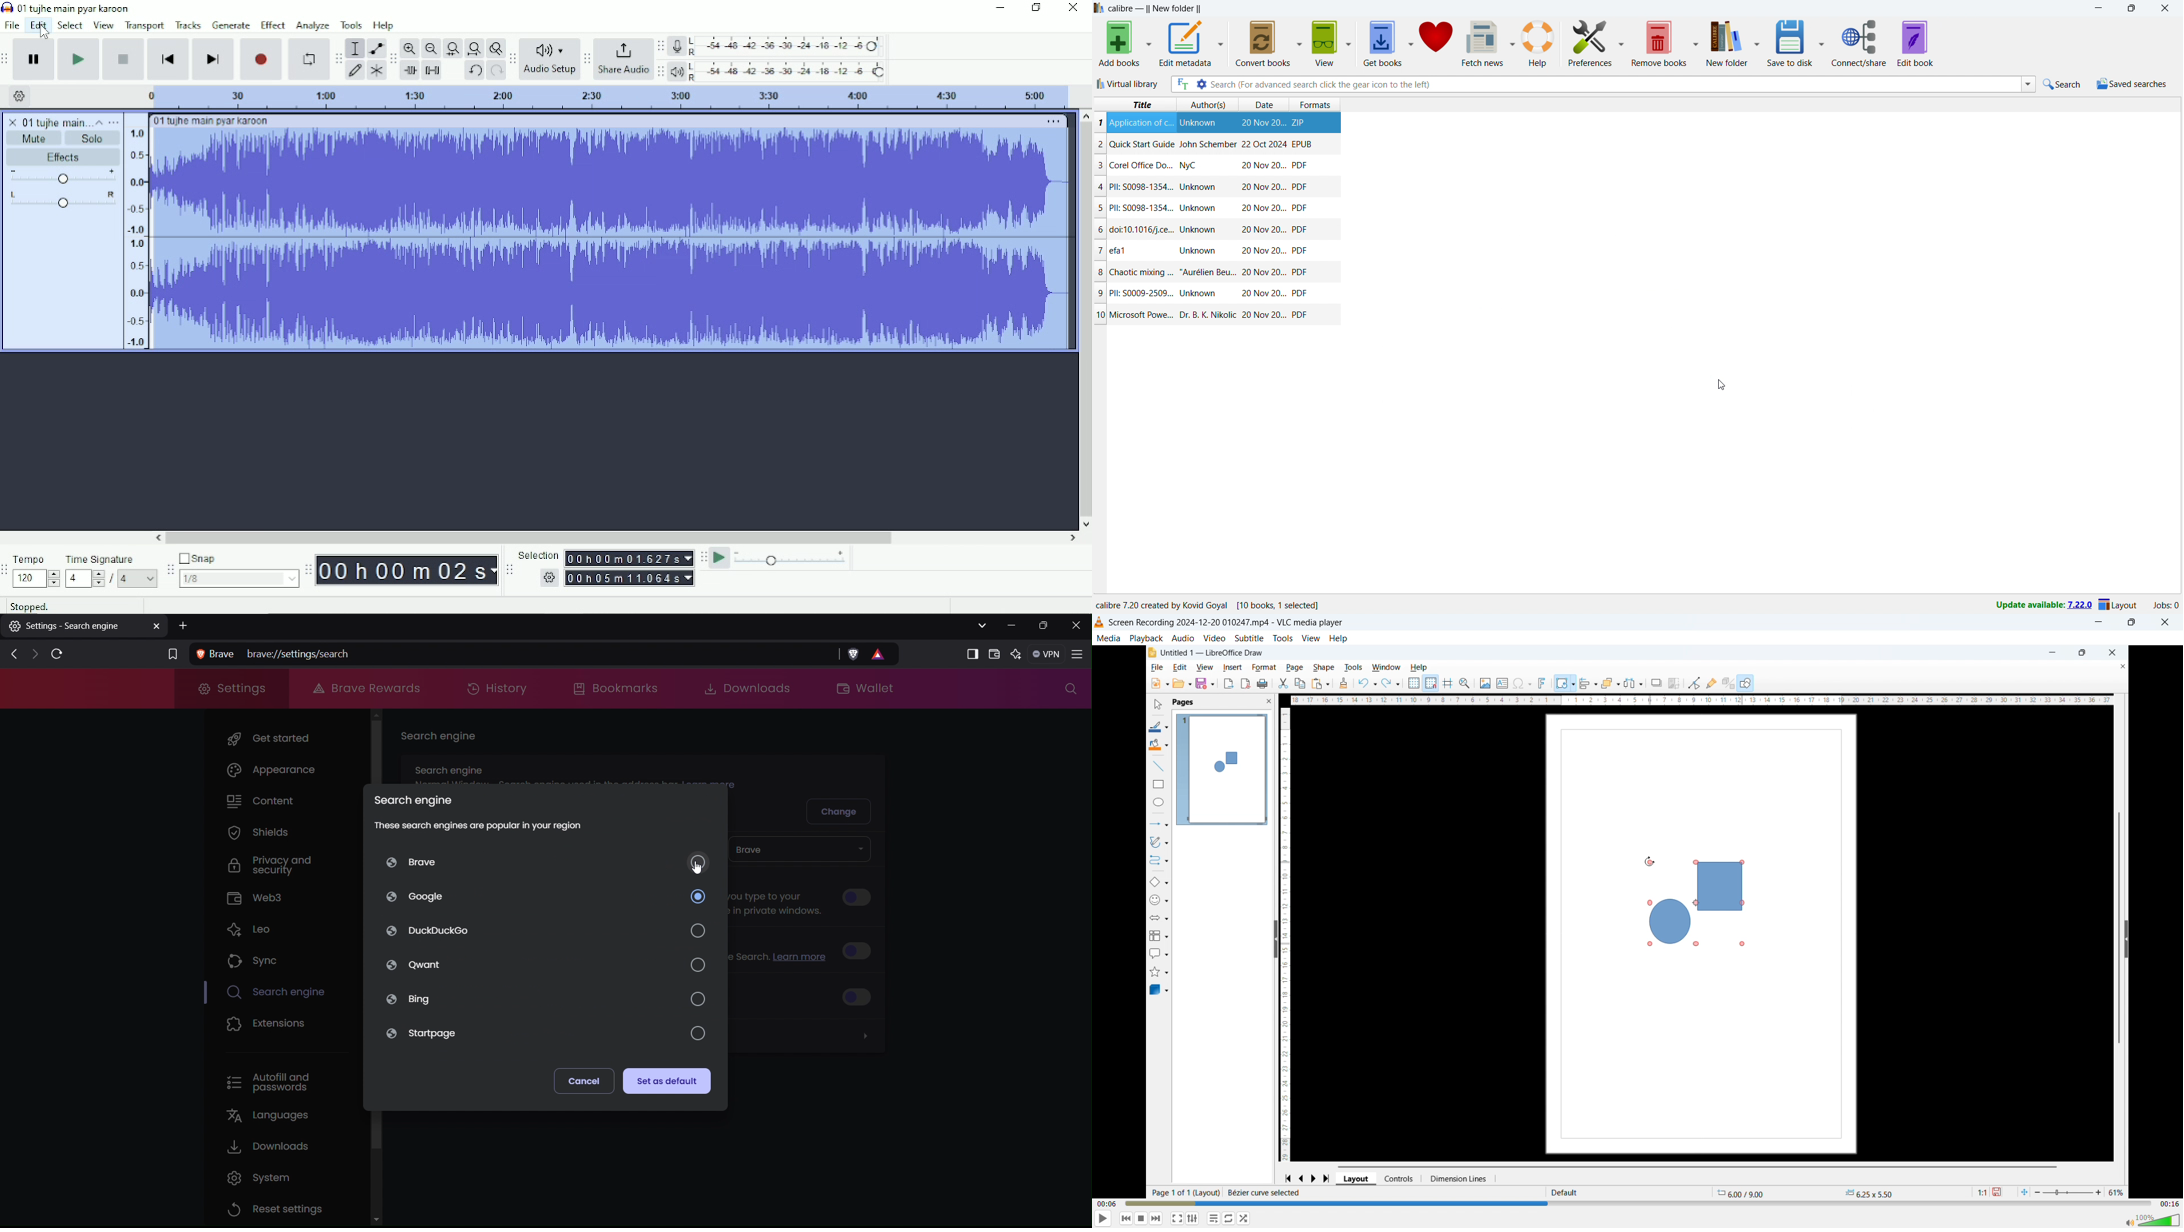  I want to click on Media , so click(1108, 638).